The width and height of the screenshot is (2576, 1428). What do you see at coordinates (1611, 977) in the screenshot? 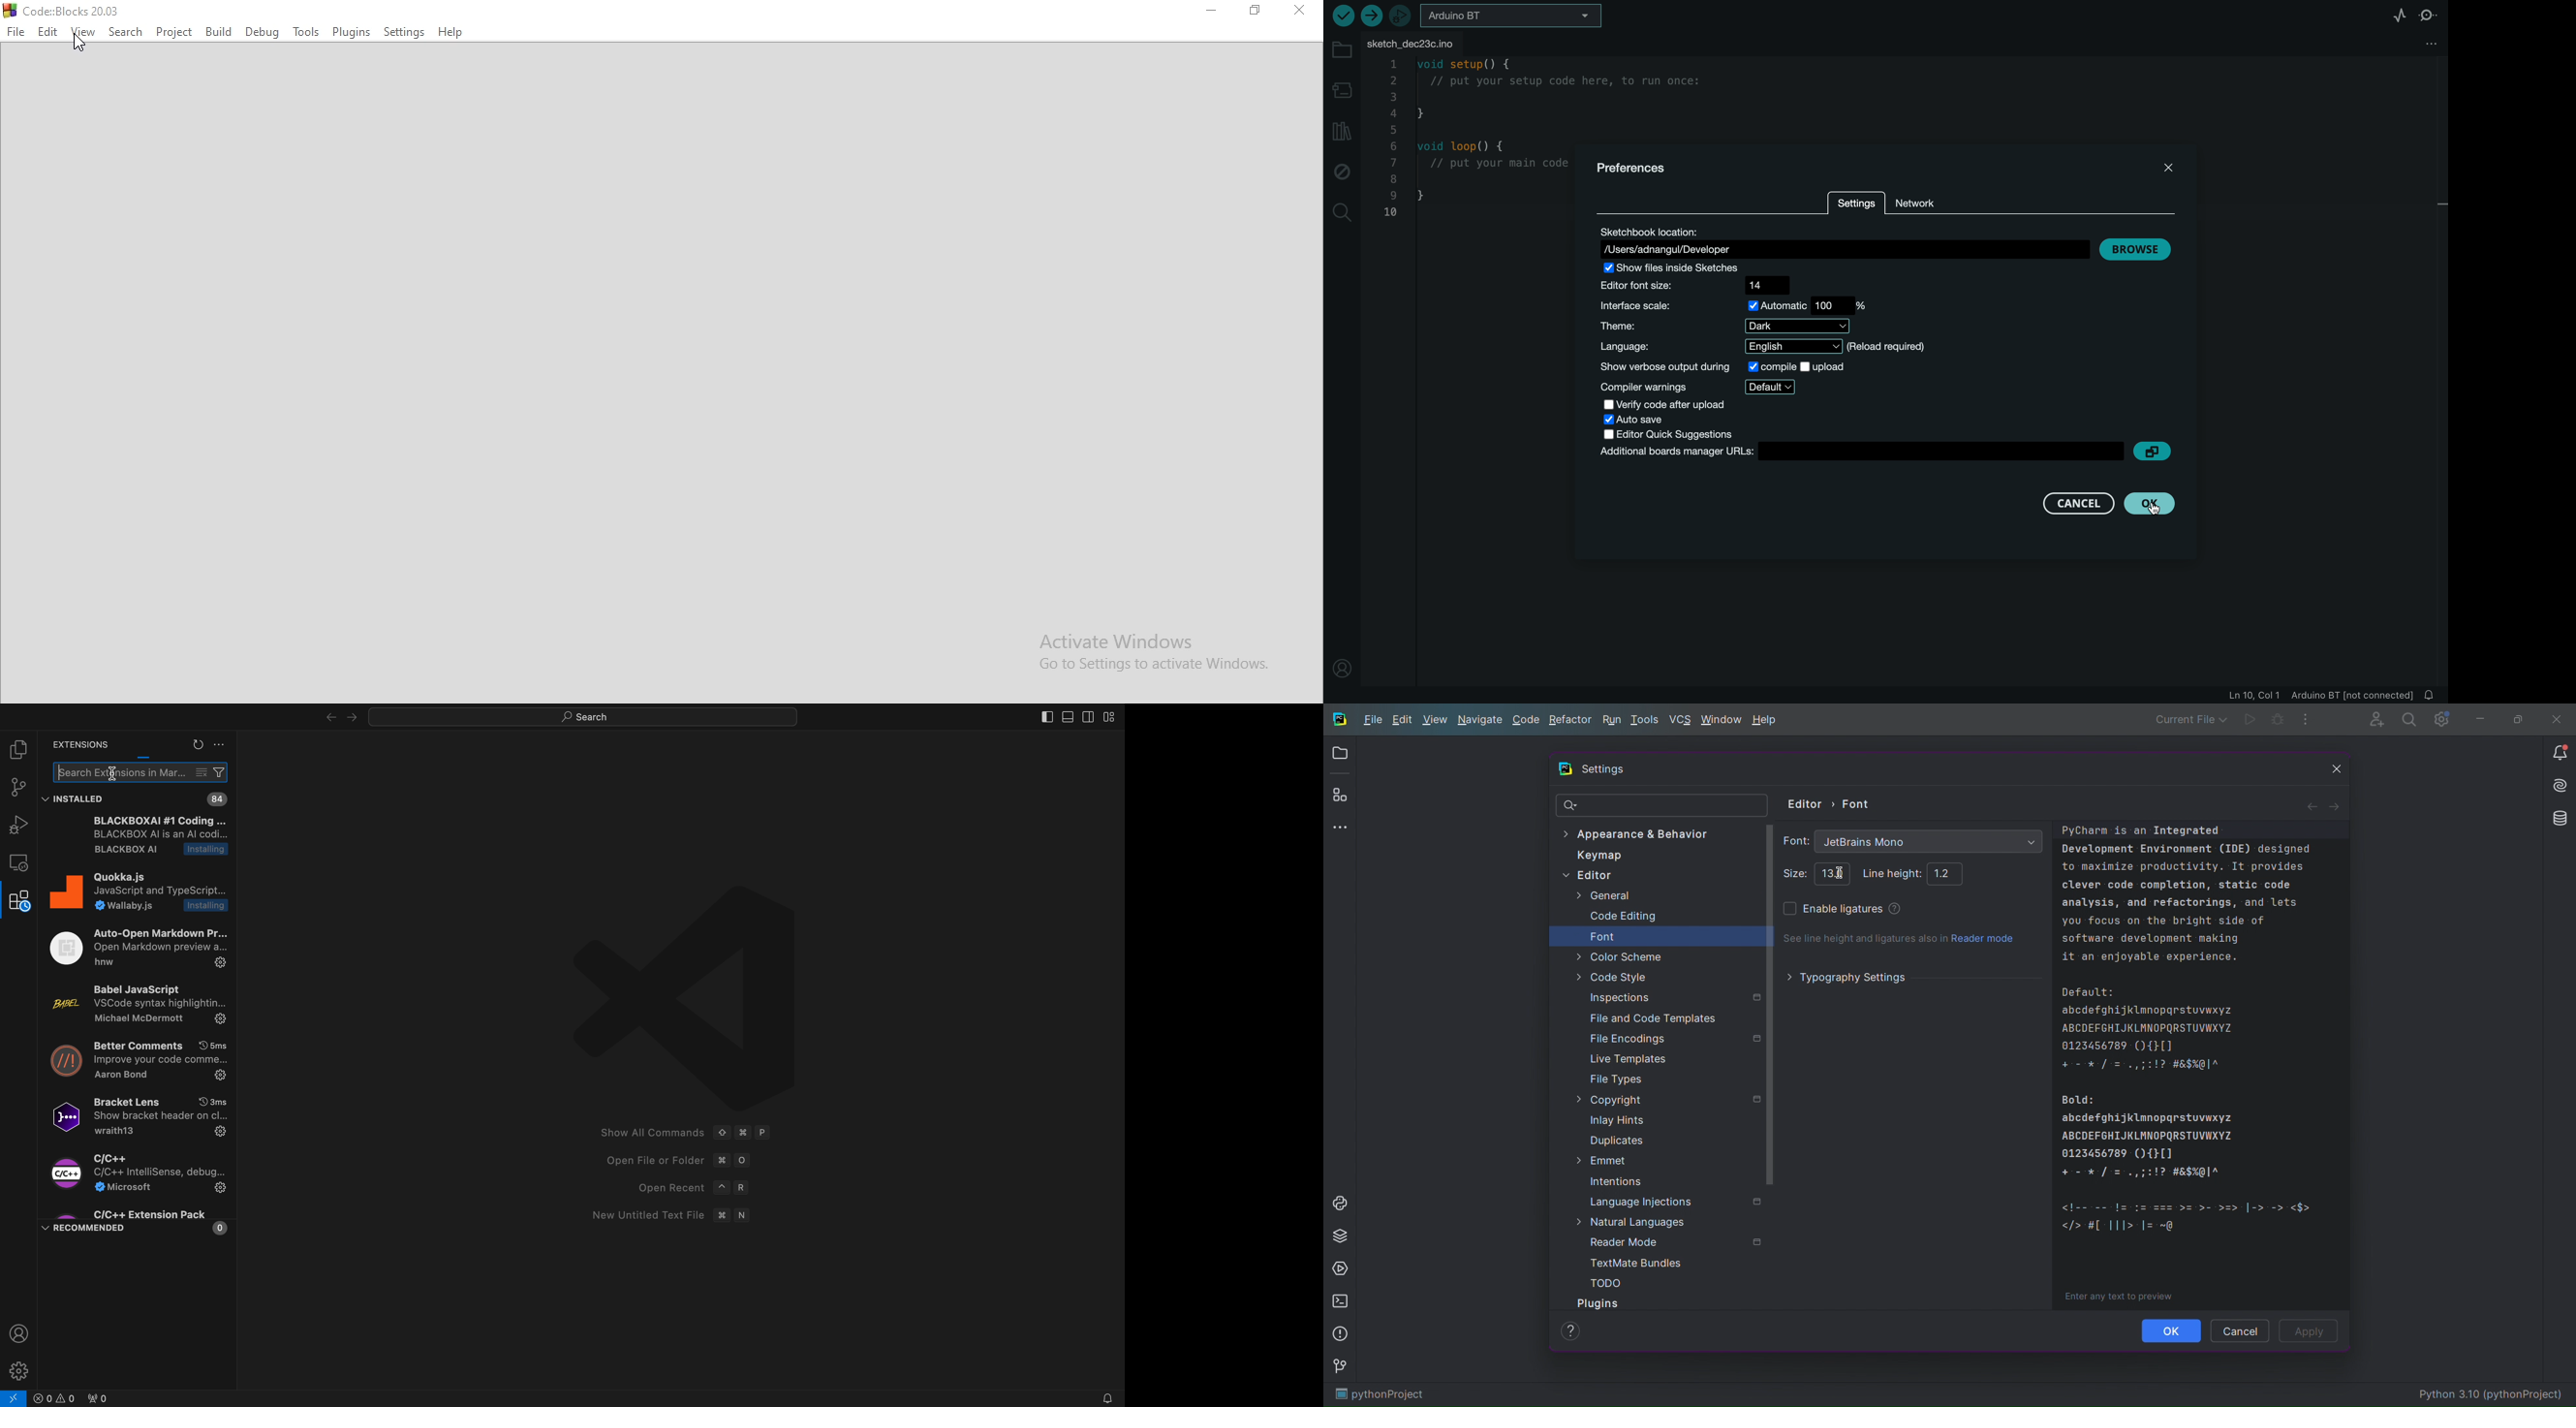
I see `Code Style` at bounding box center [1611, 977].